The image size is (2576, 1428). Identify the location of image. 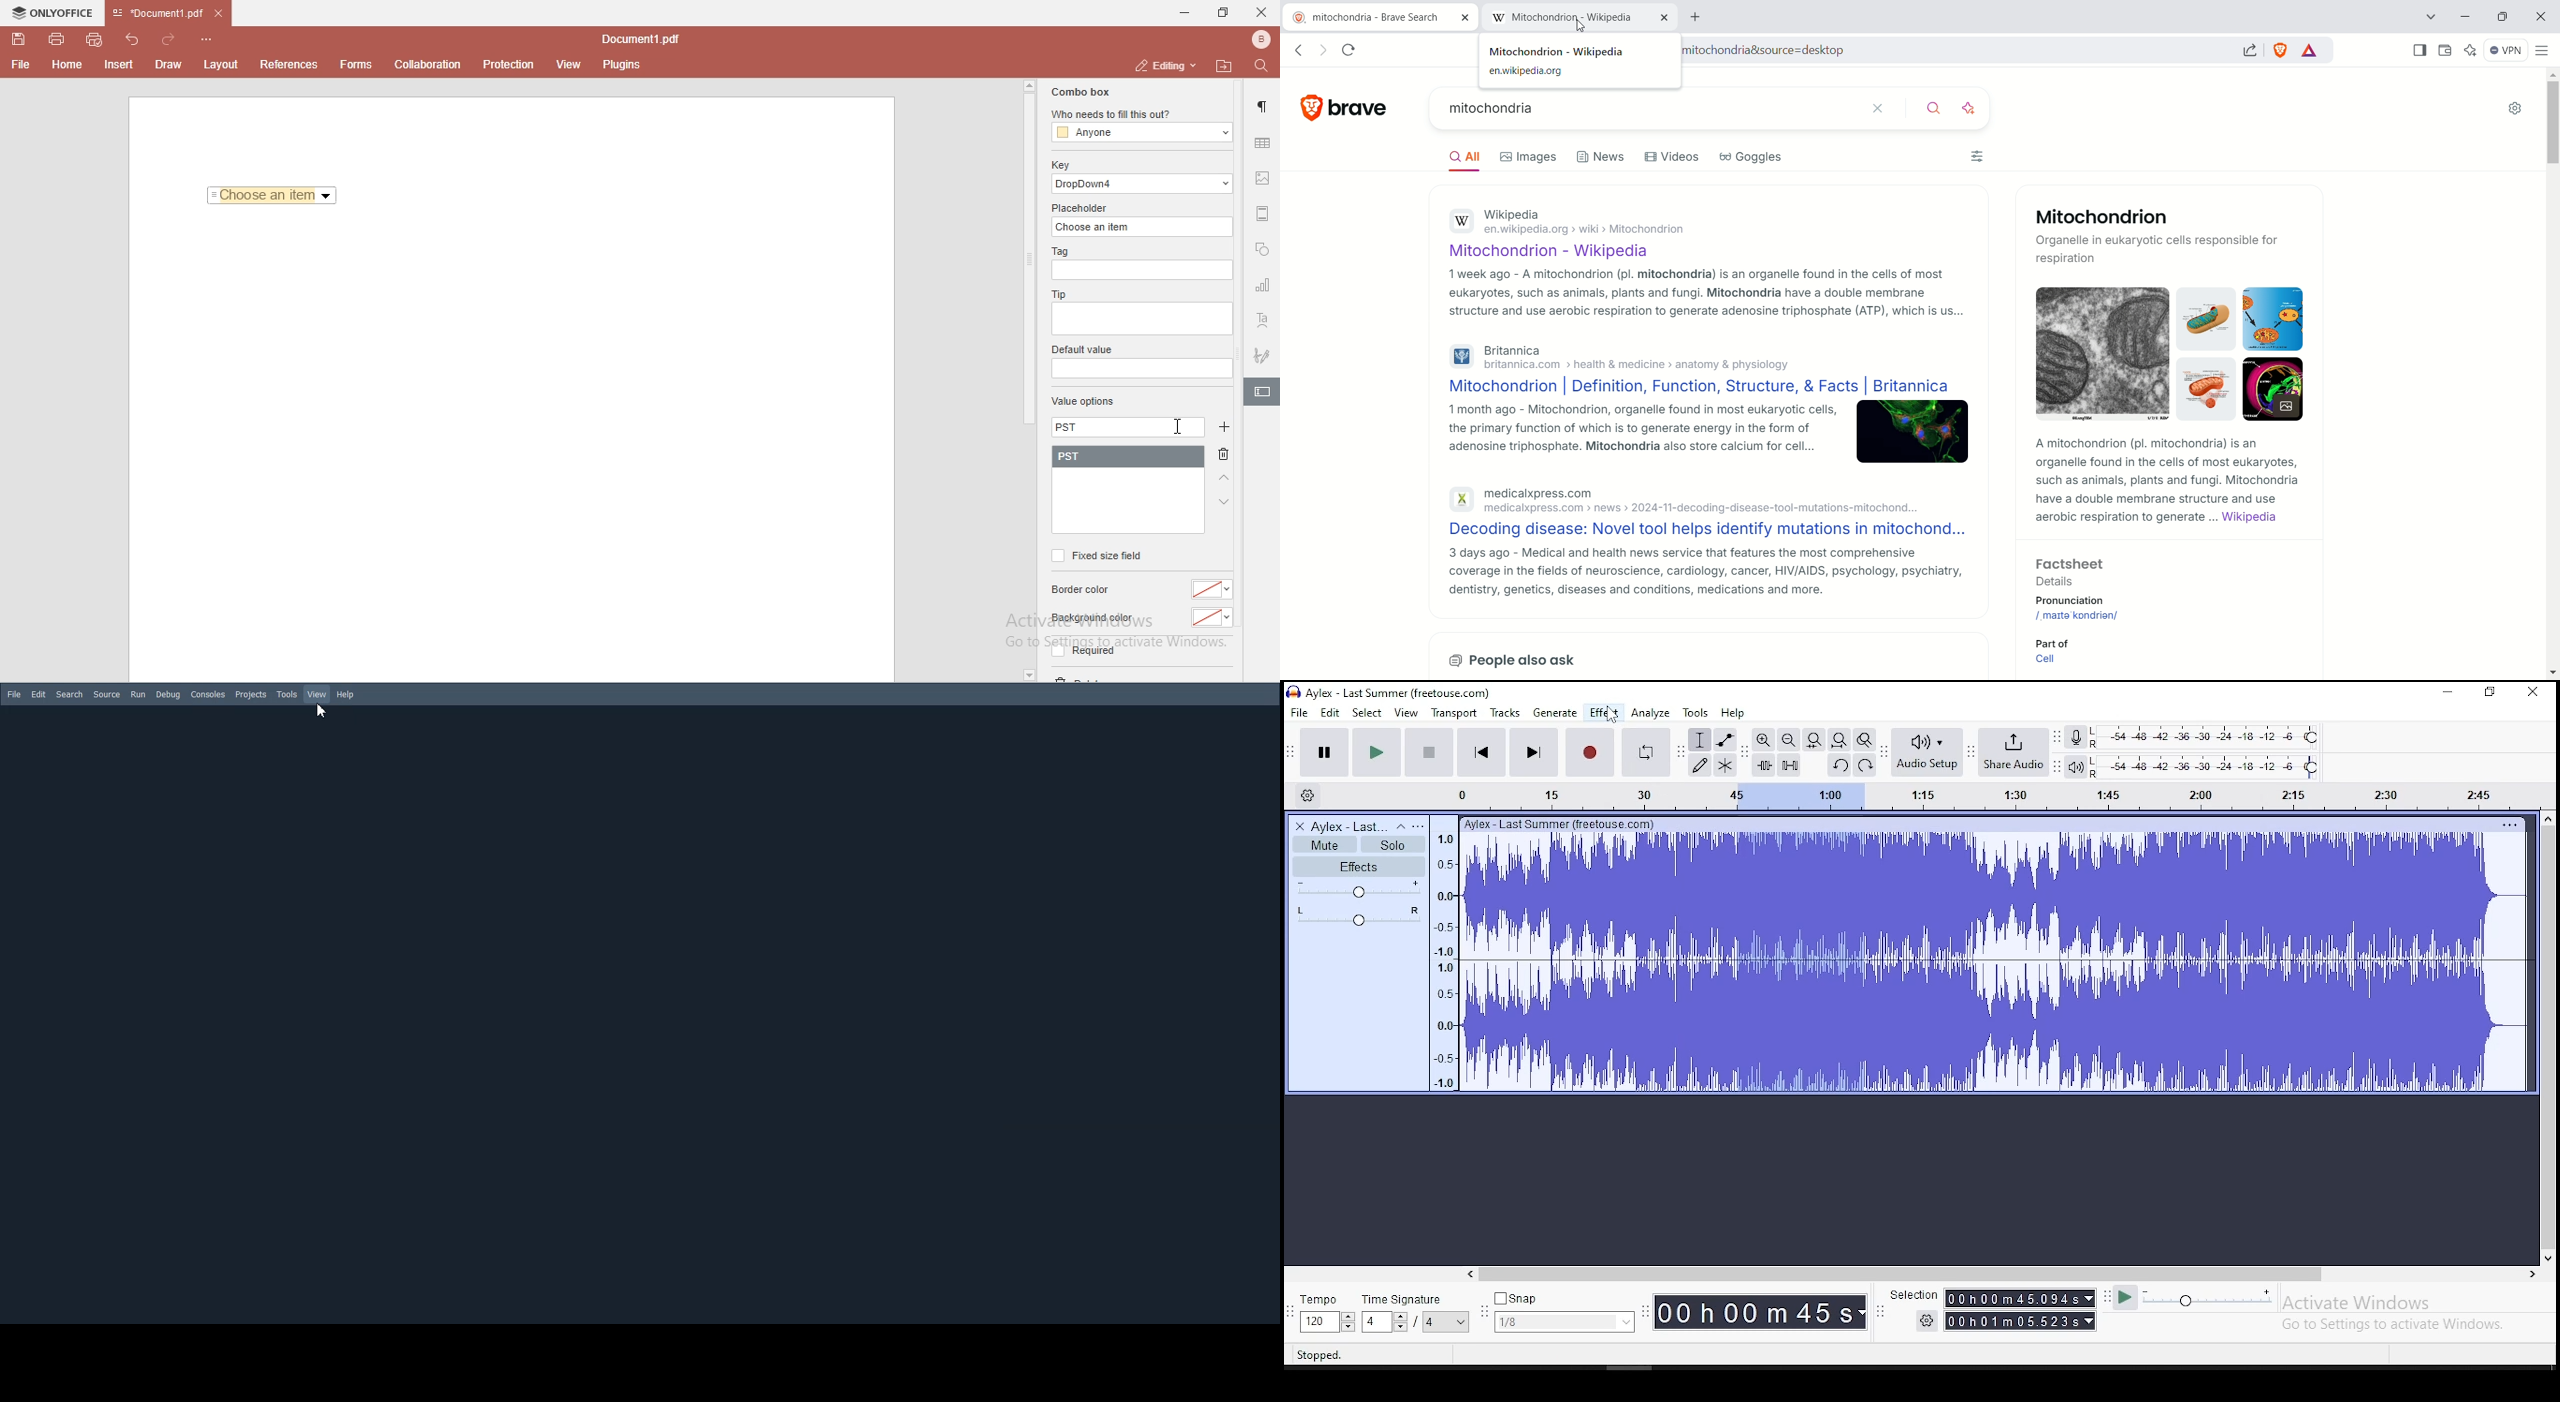
(1264, 180).